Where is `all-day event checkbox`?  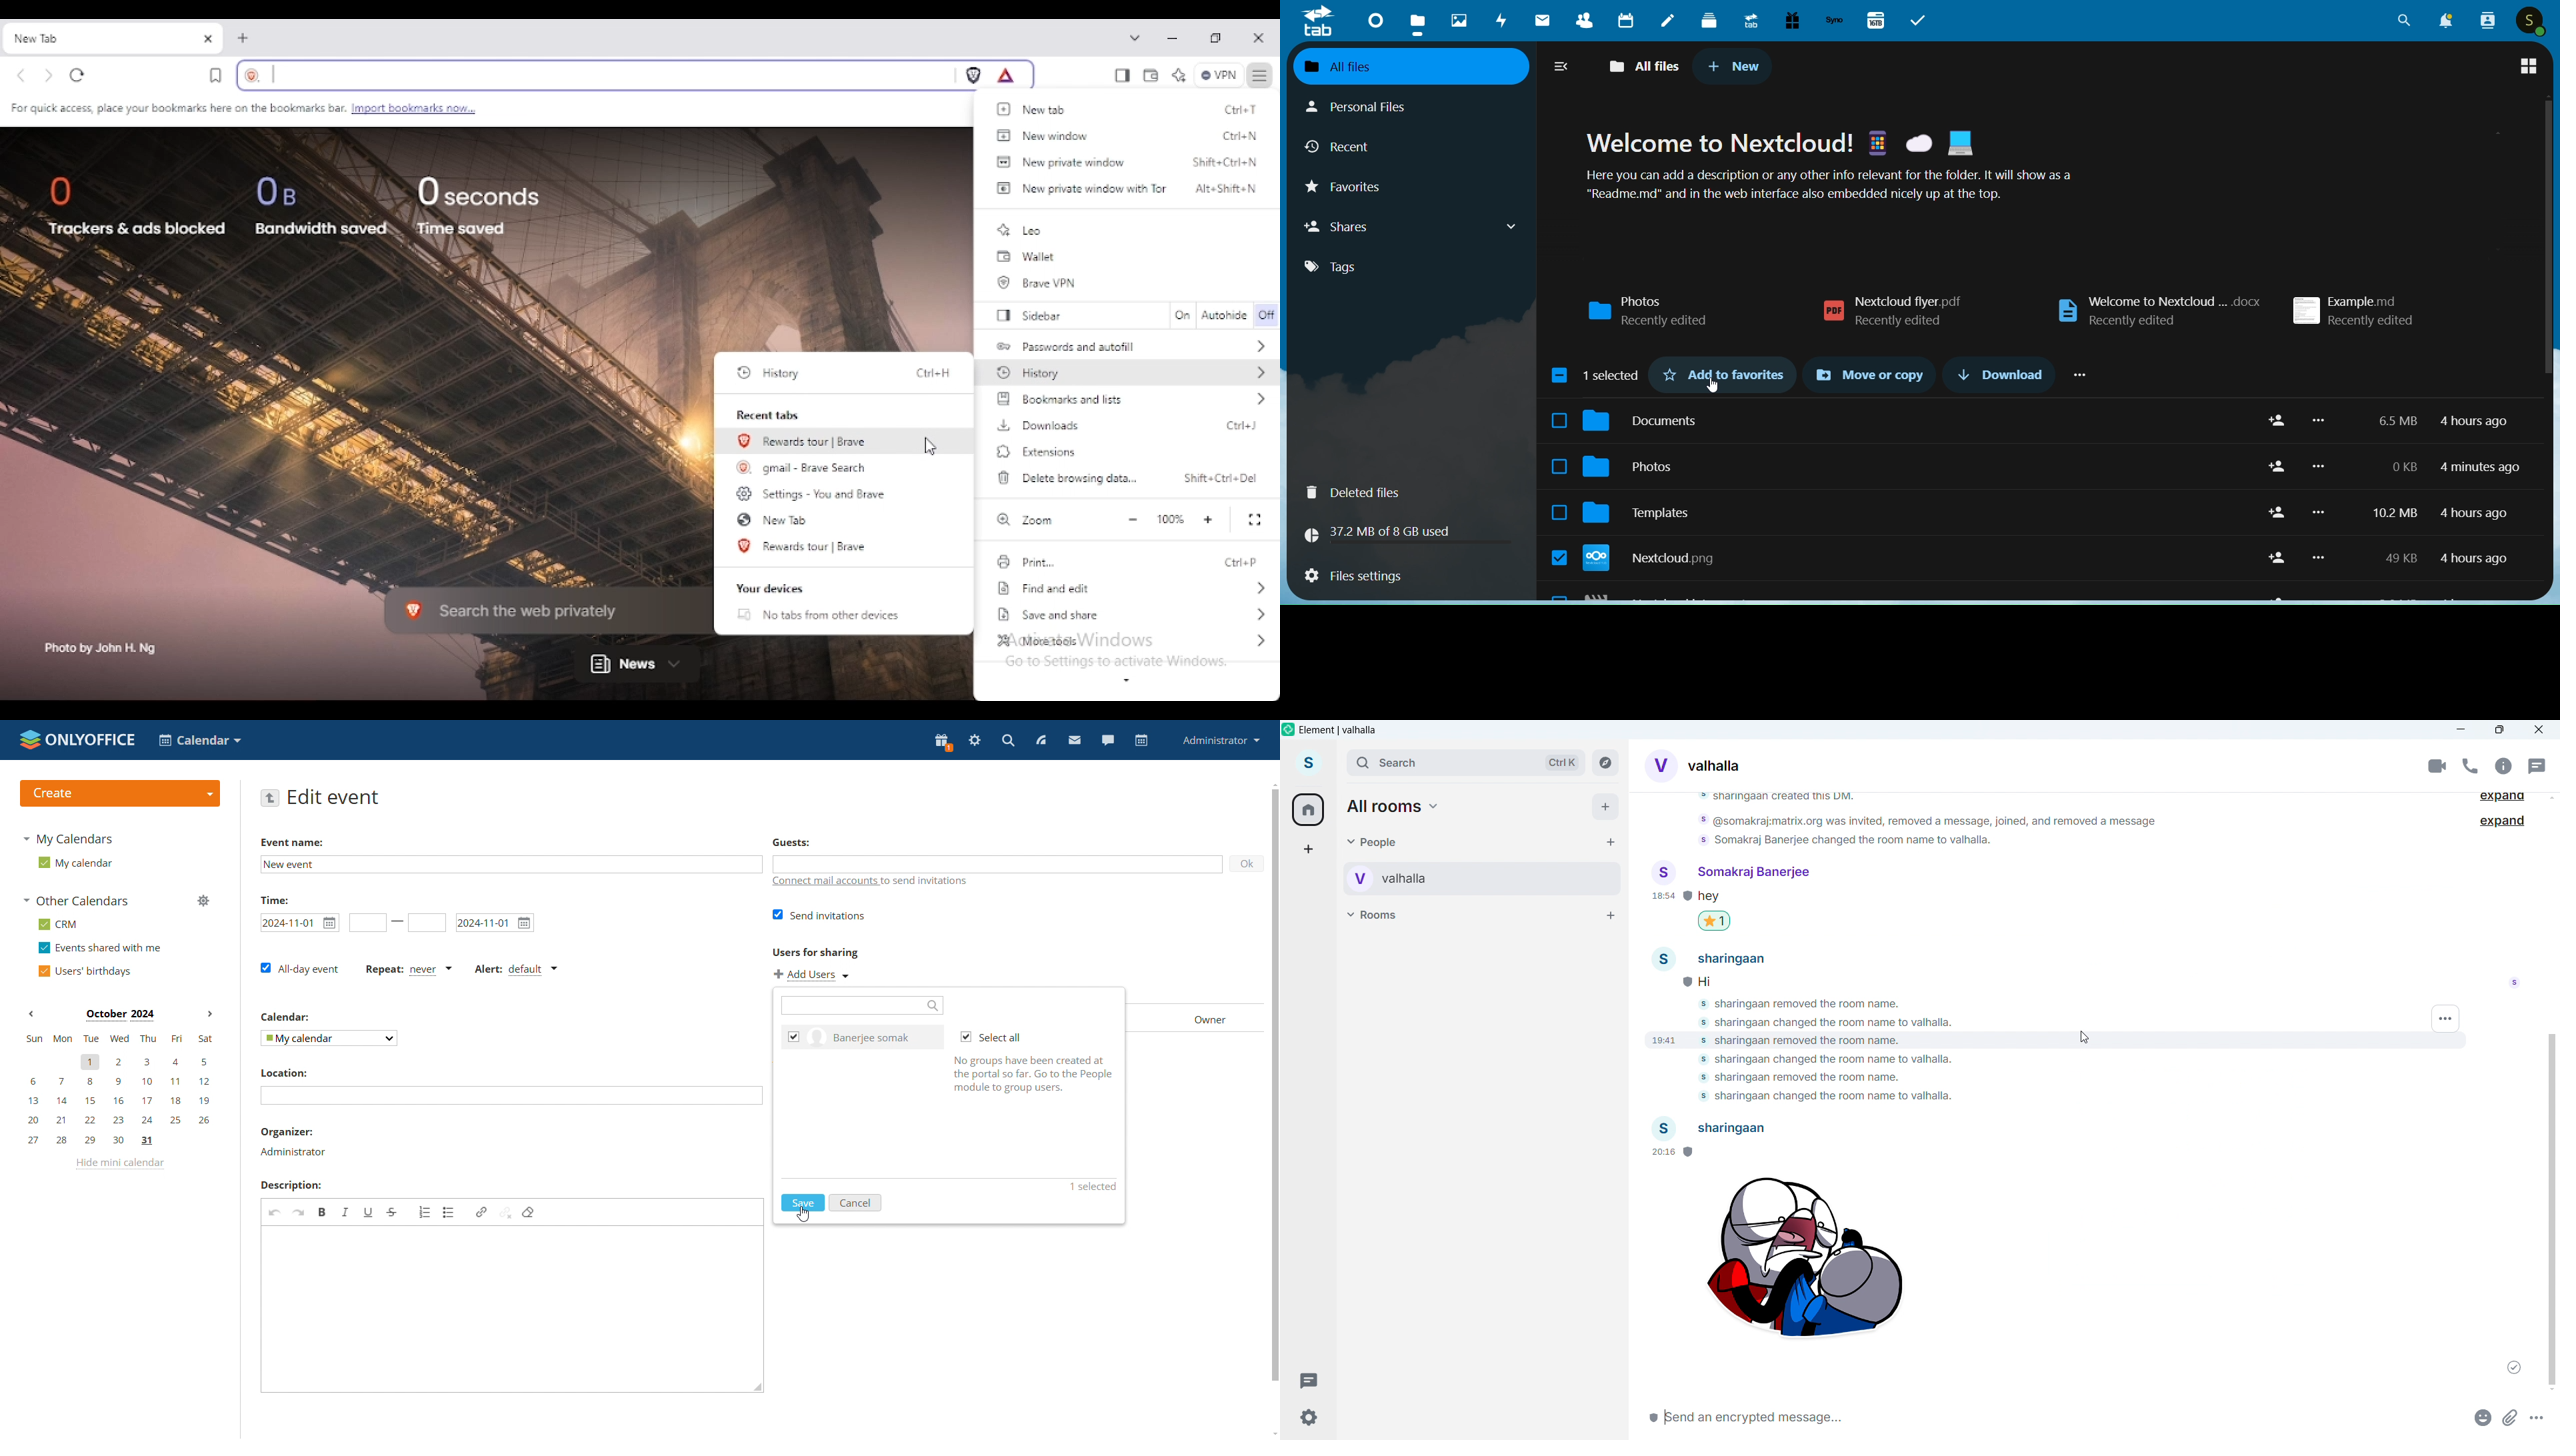 all-day event checkbox is located at coordinates (300, 967).